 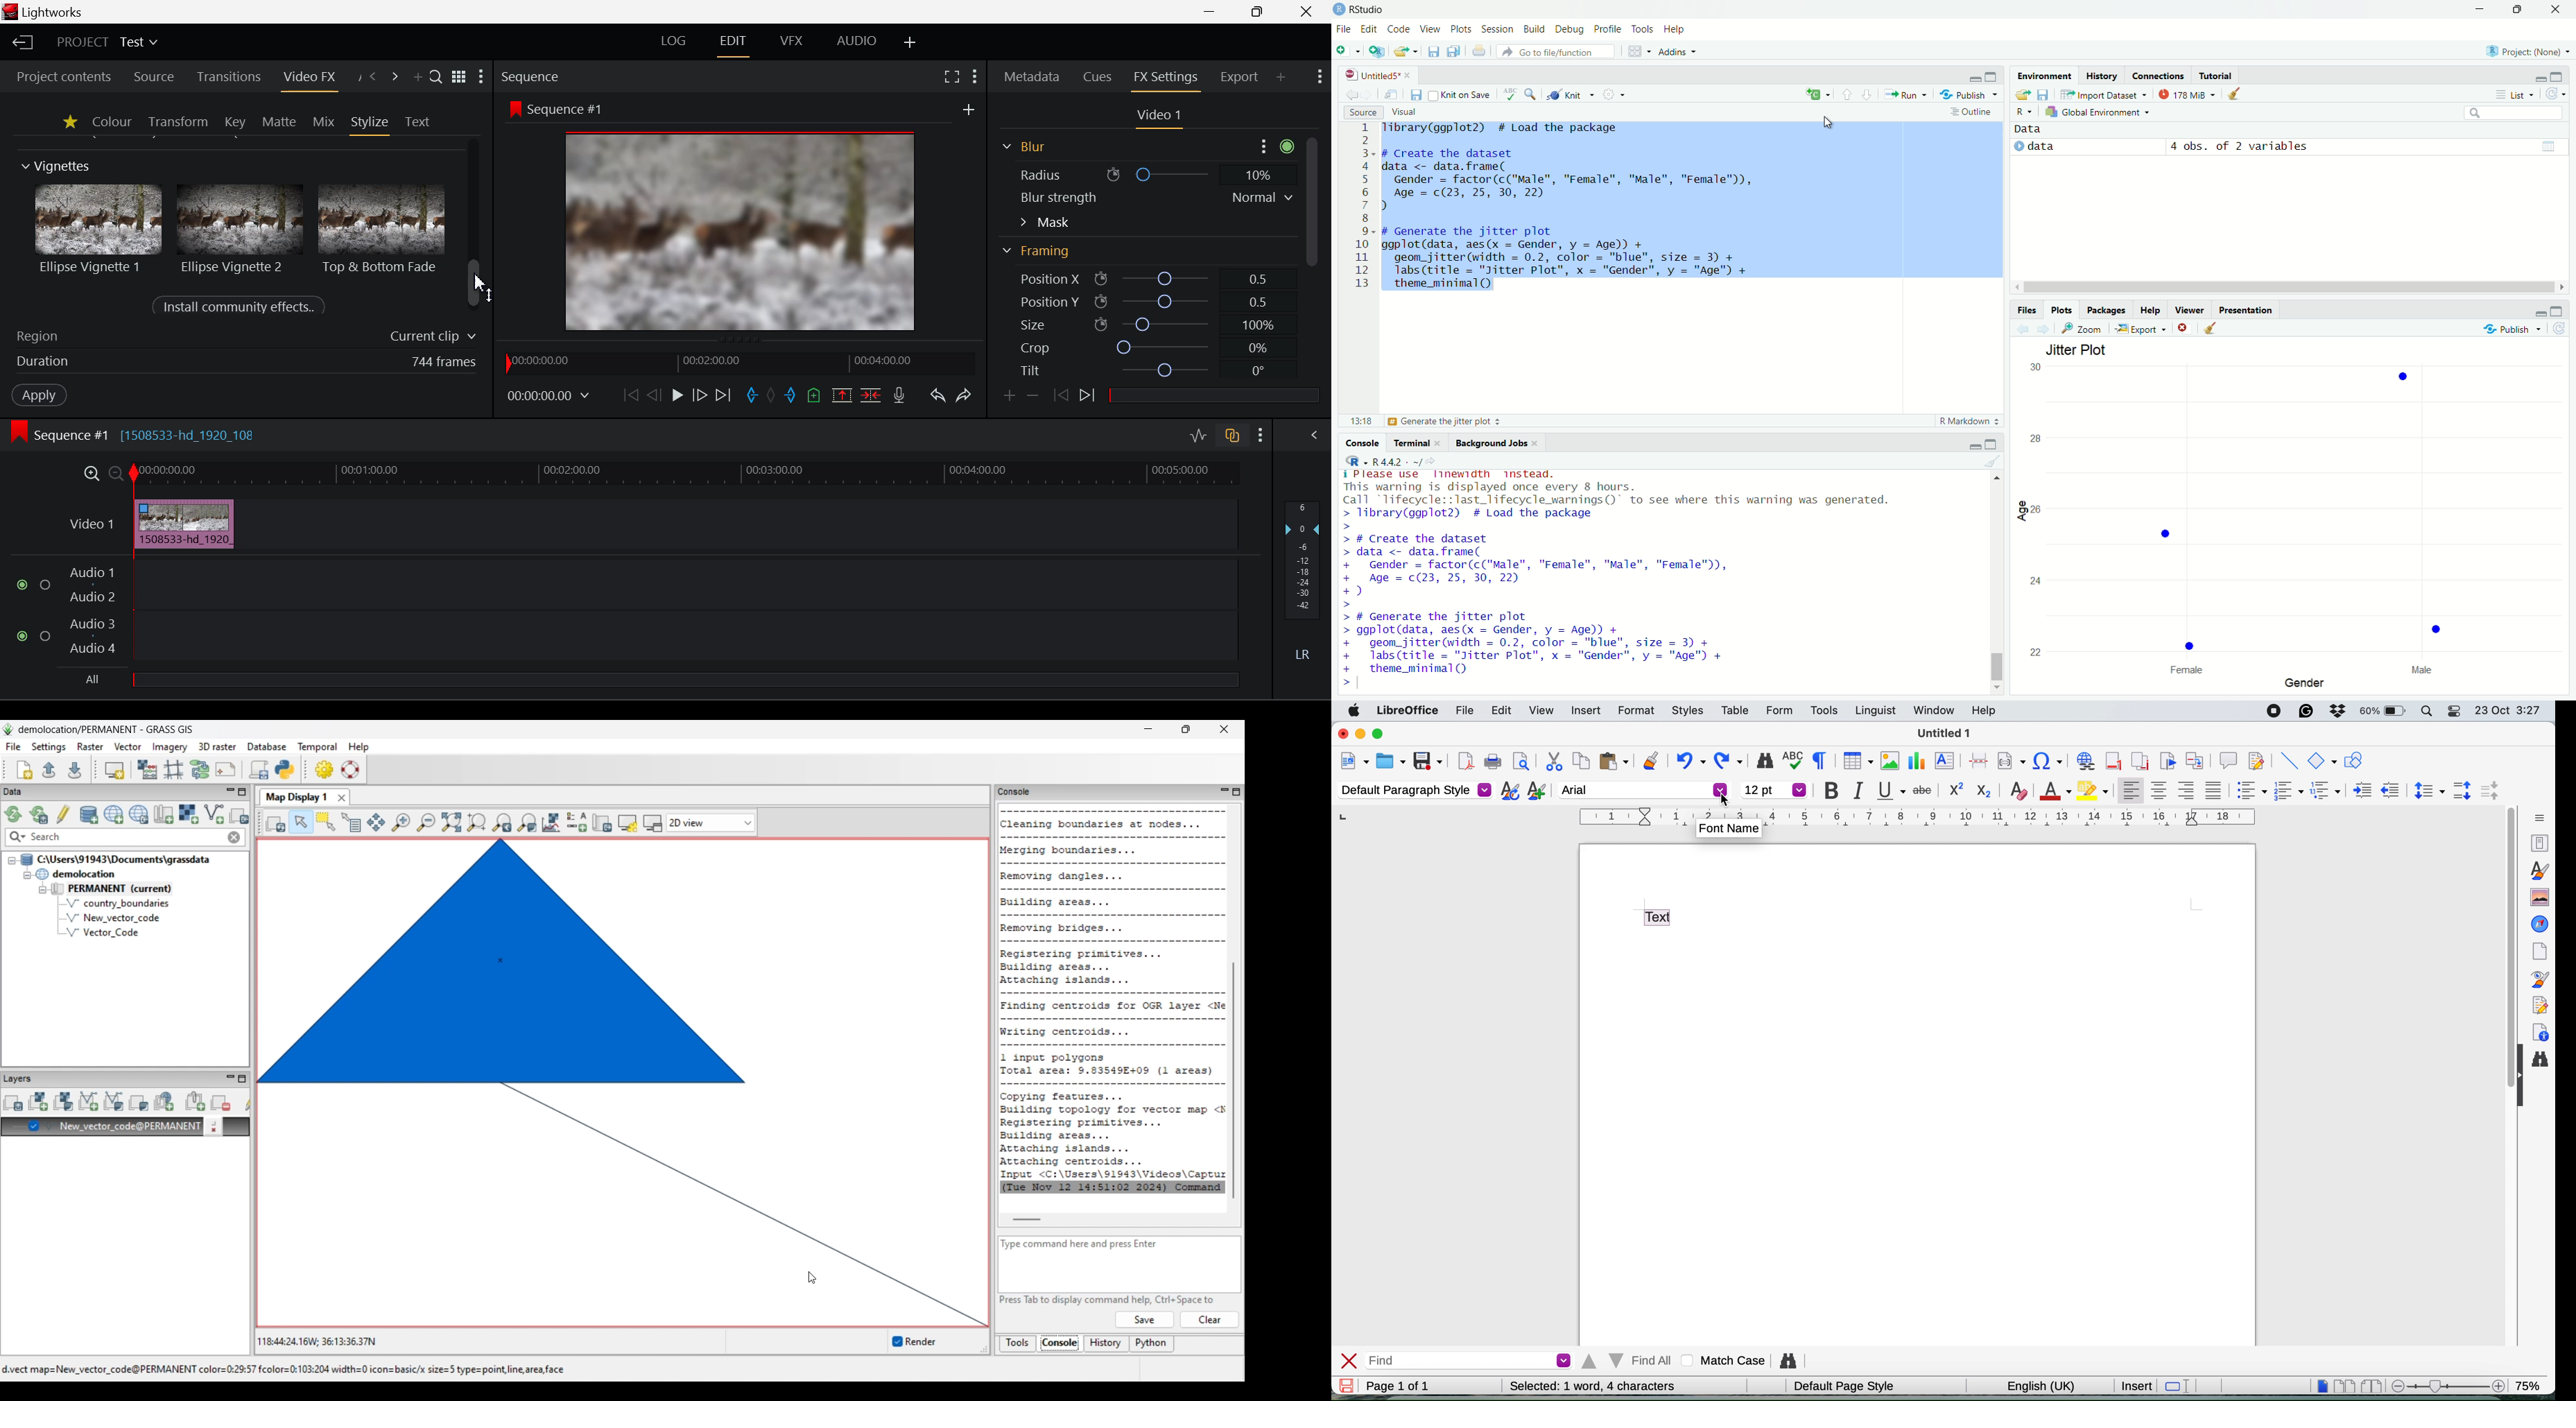 What do you see at coordinates (1407, 50) in the screenshot?
I see `open an existing file` at bounding box center [1407, 50].